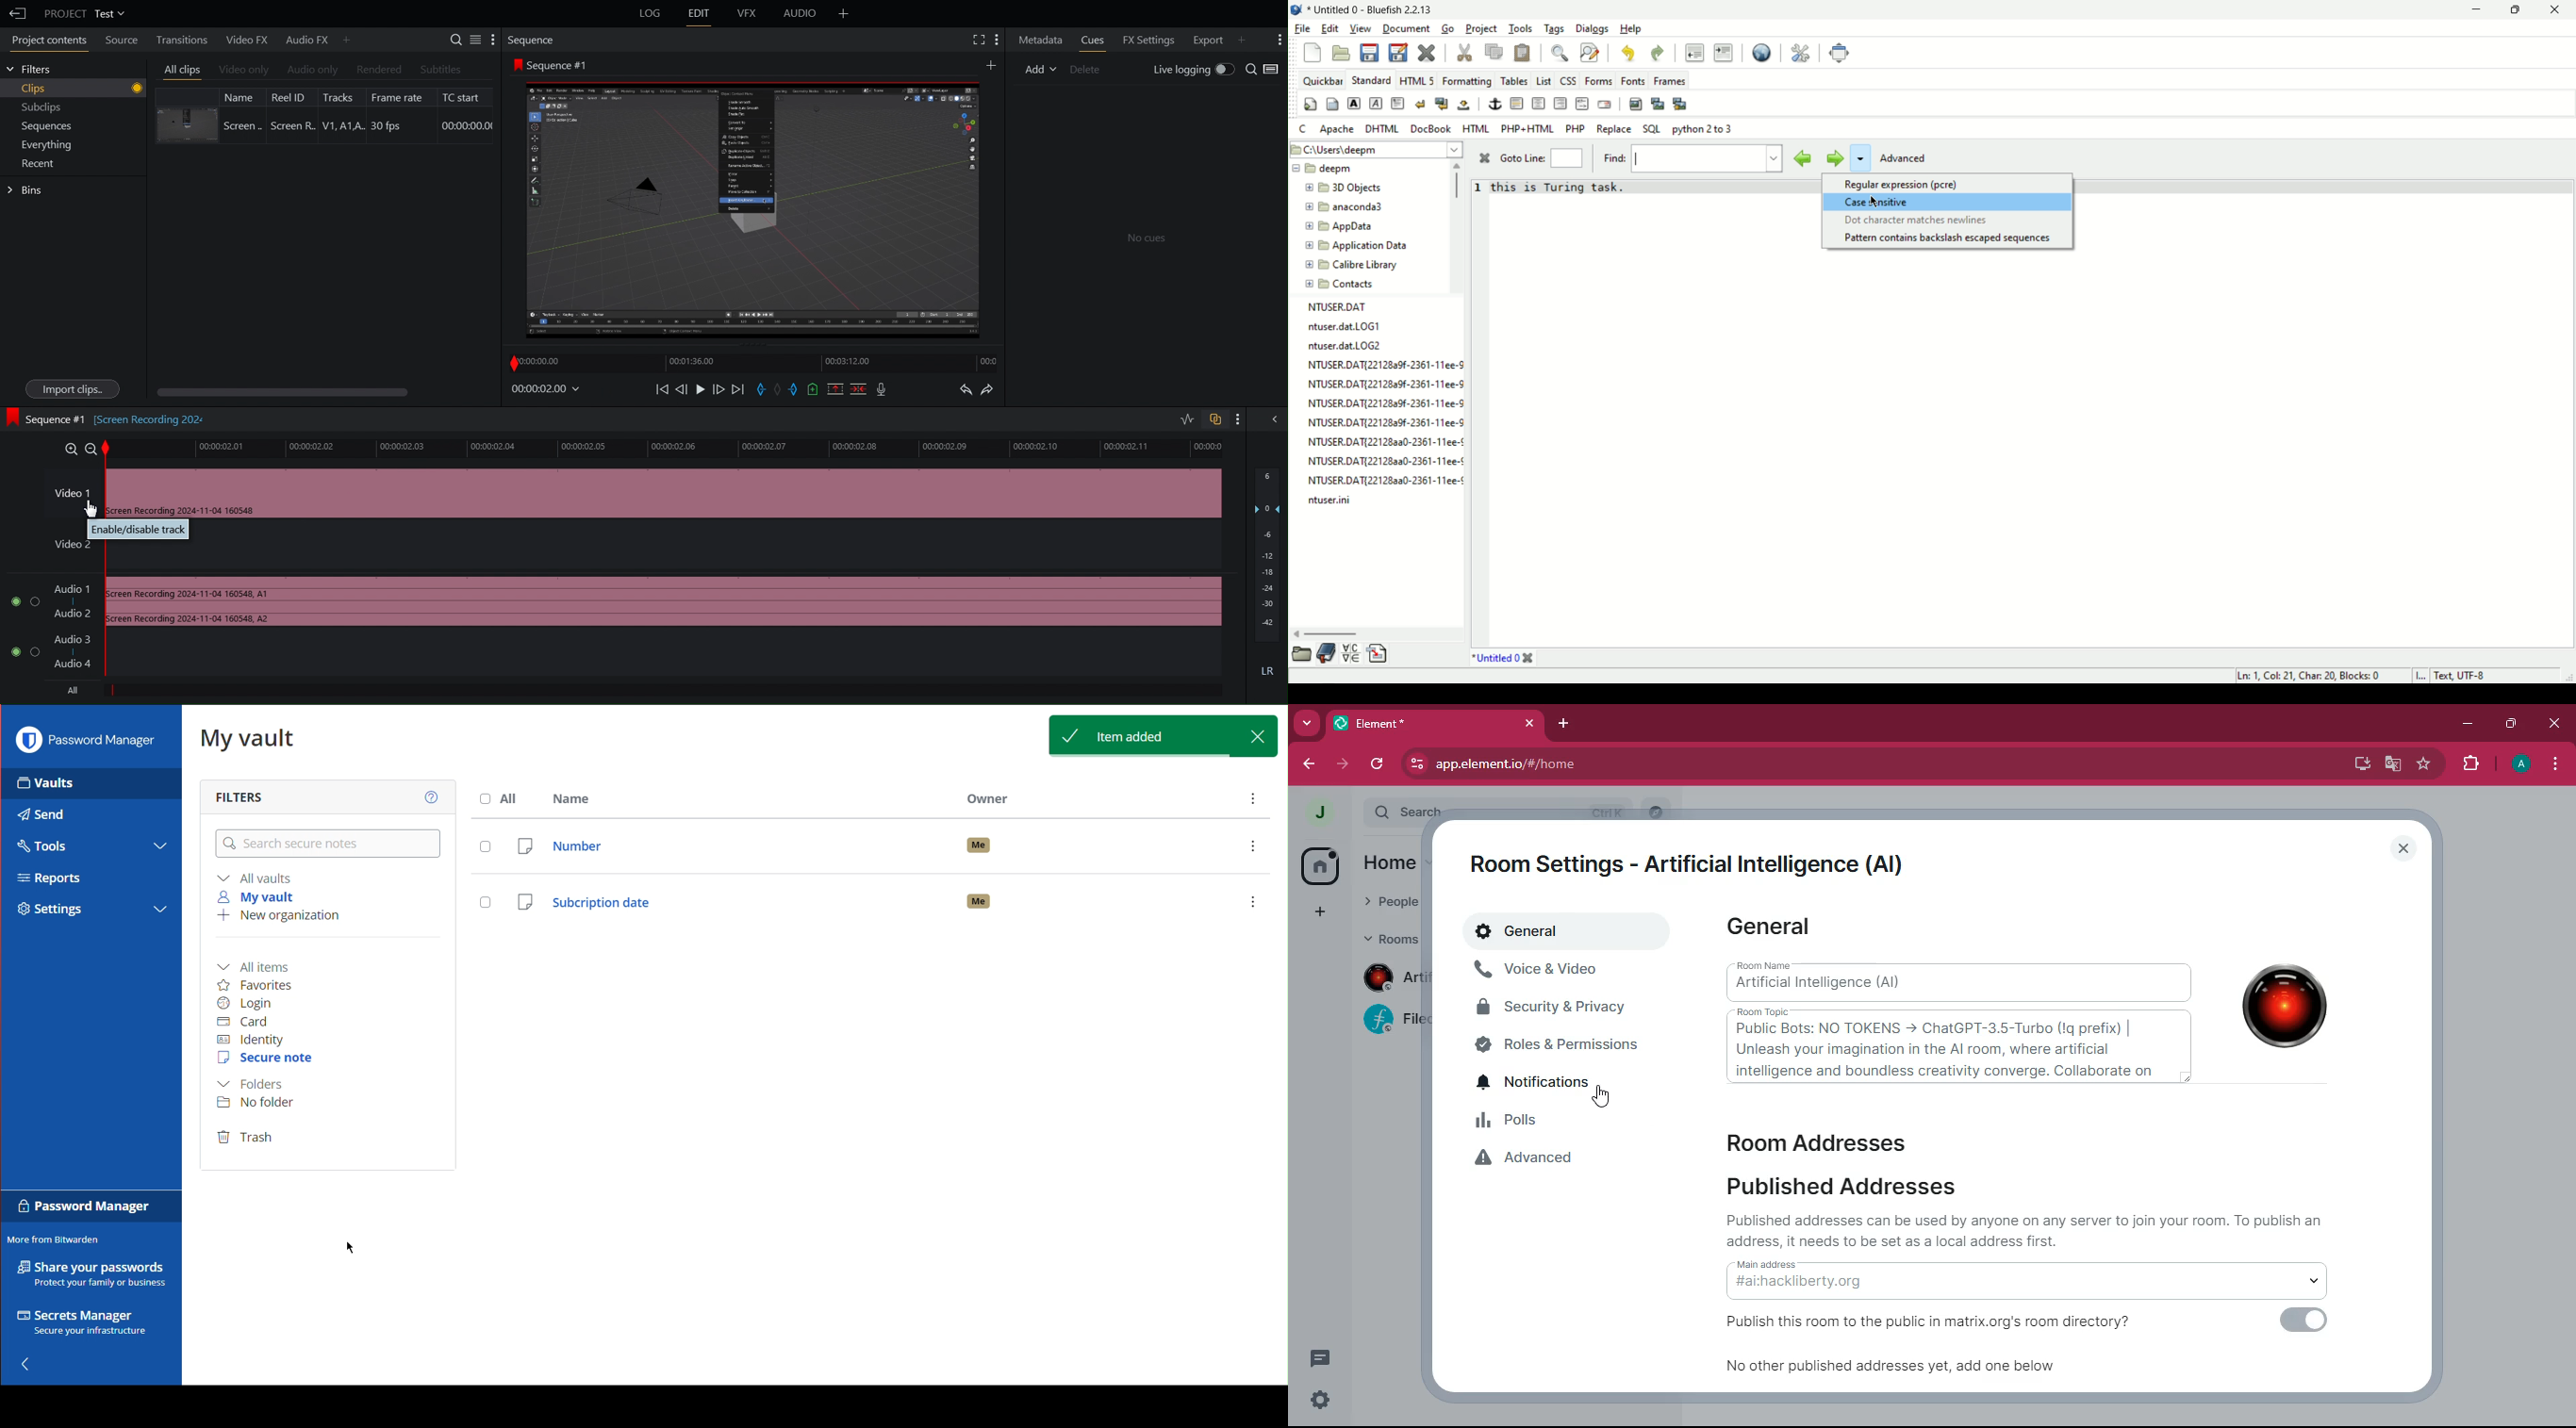 Image resolution: width=2576 pixels, height=1428 pixels. I want to click on published addresses, so click(1846, 1188).